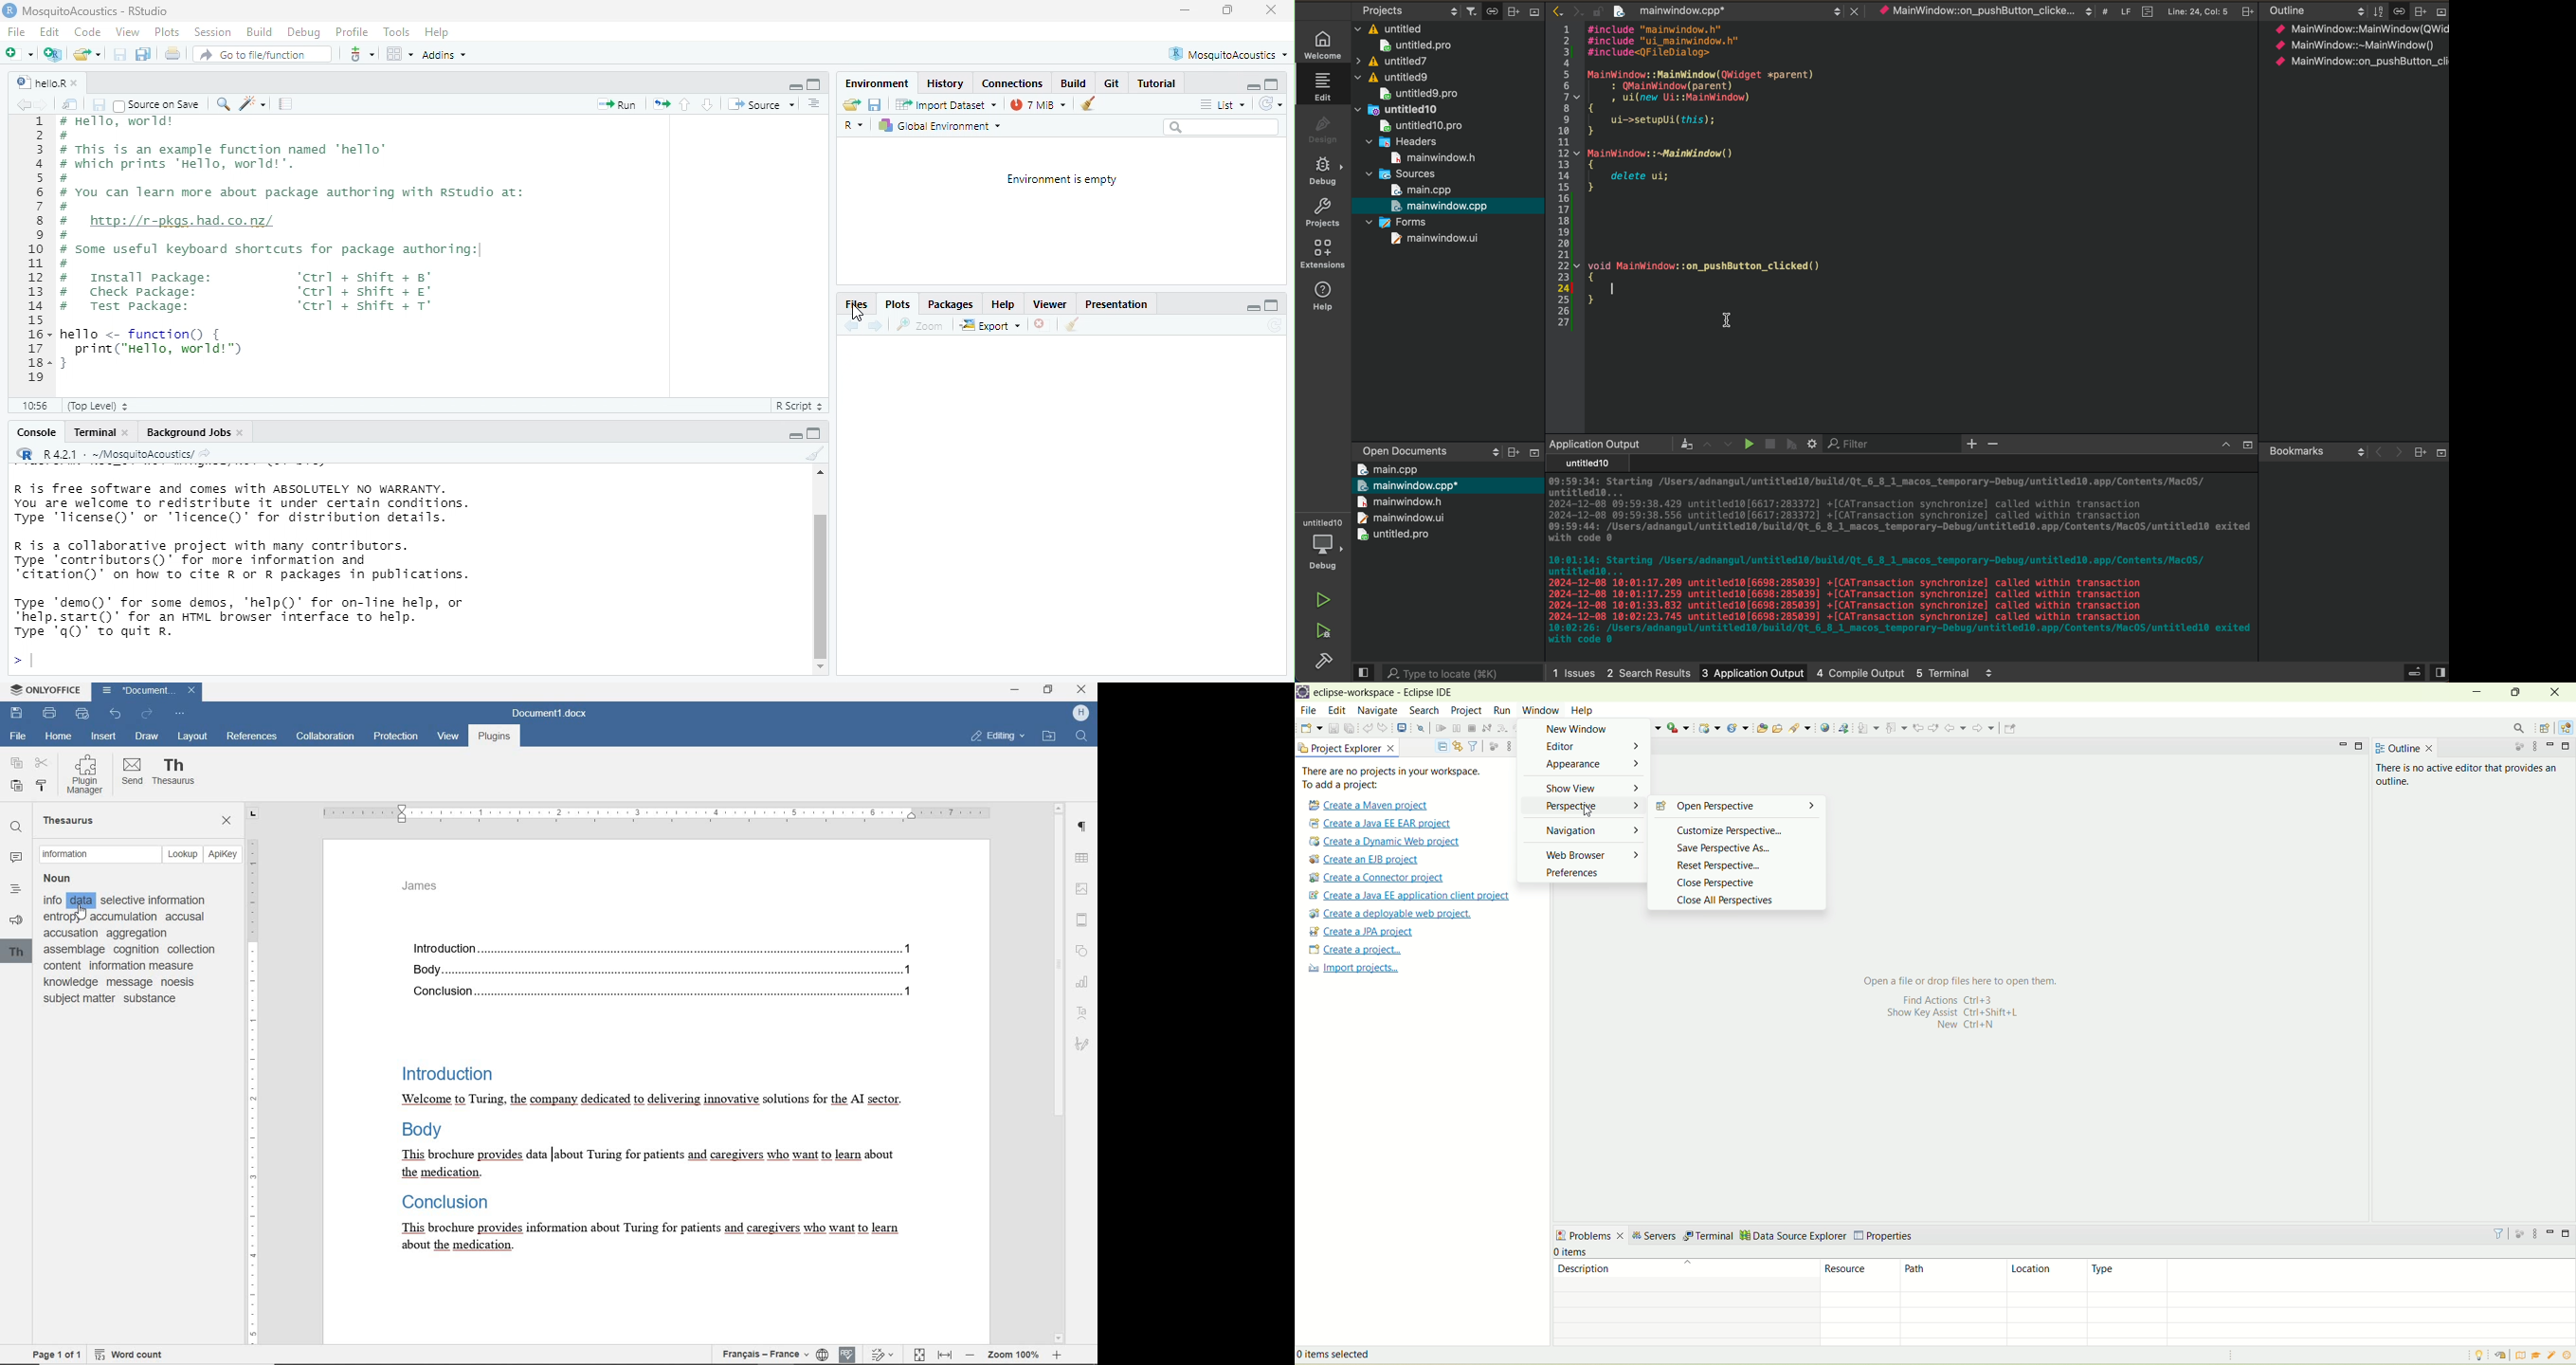 This screenshot has height=1372, width=2576. I want to click on refresh, so click(1273, 105).